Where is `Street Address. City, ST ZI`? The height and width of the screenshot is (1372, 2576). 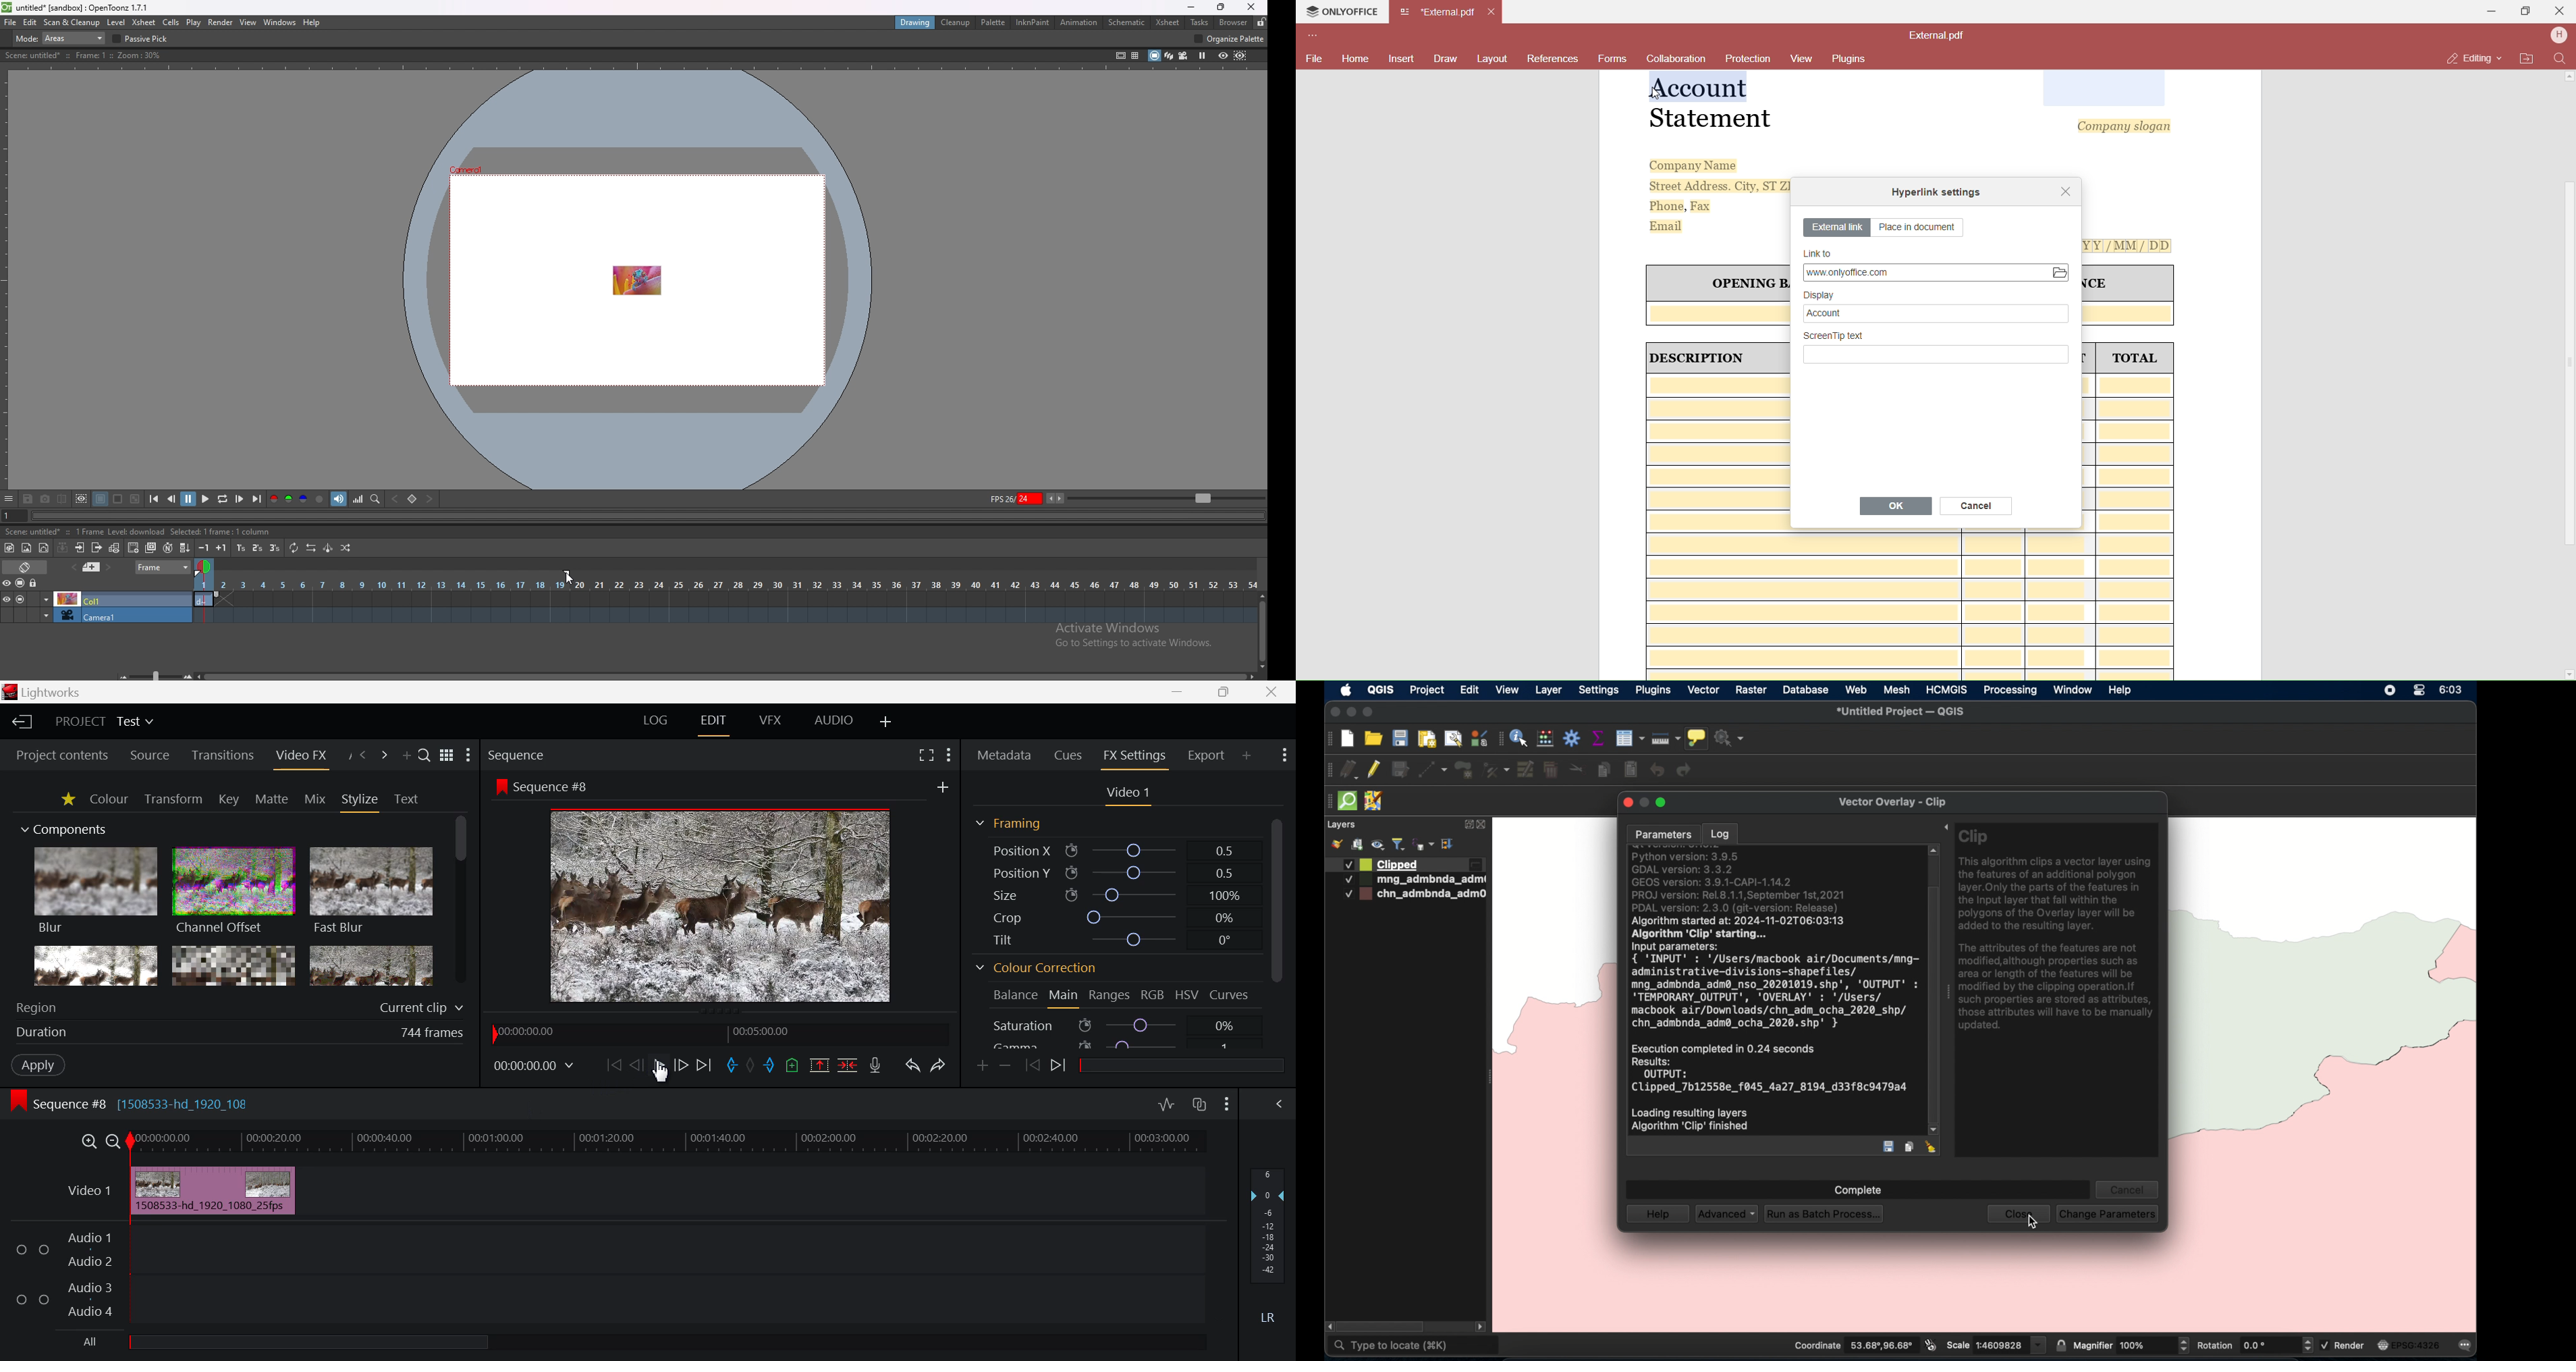
Street Address. City, ST ZI is located at coordinates (1720, 186).